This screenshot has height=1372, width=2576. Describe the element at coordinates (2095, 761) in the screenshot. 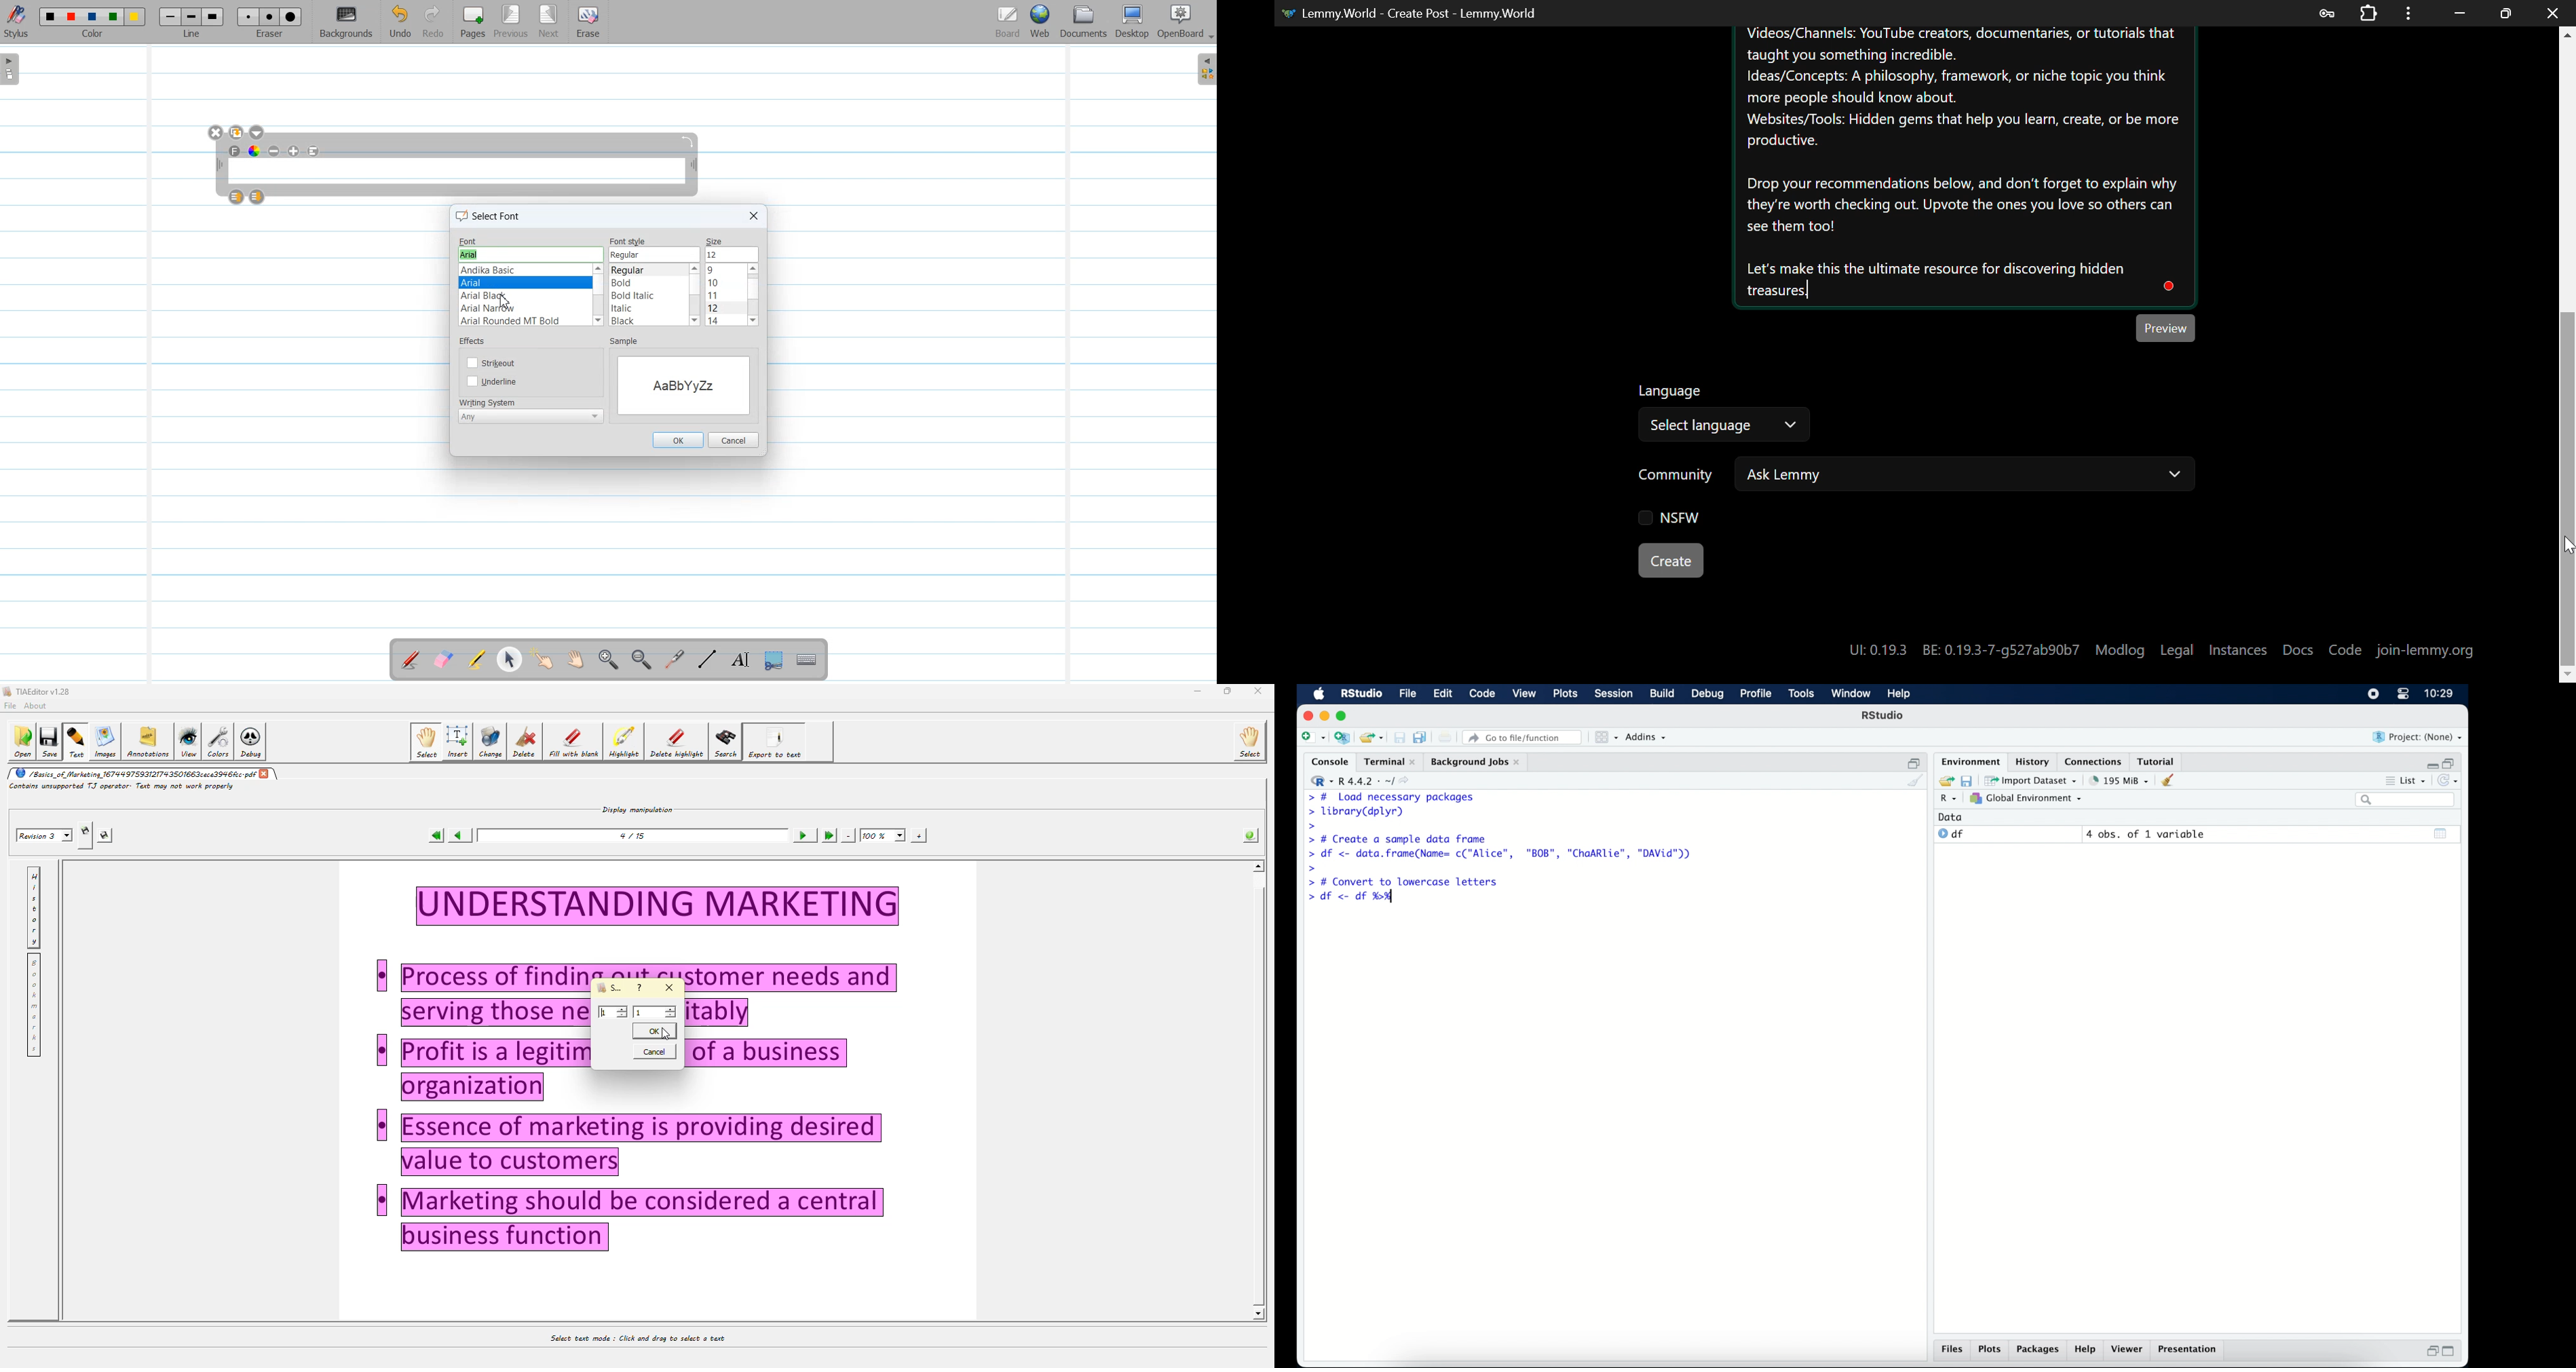

I see `connections` at that location.